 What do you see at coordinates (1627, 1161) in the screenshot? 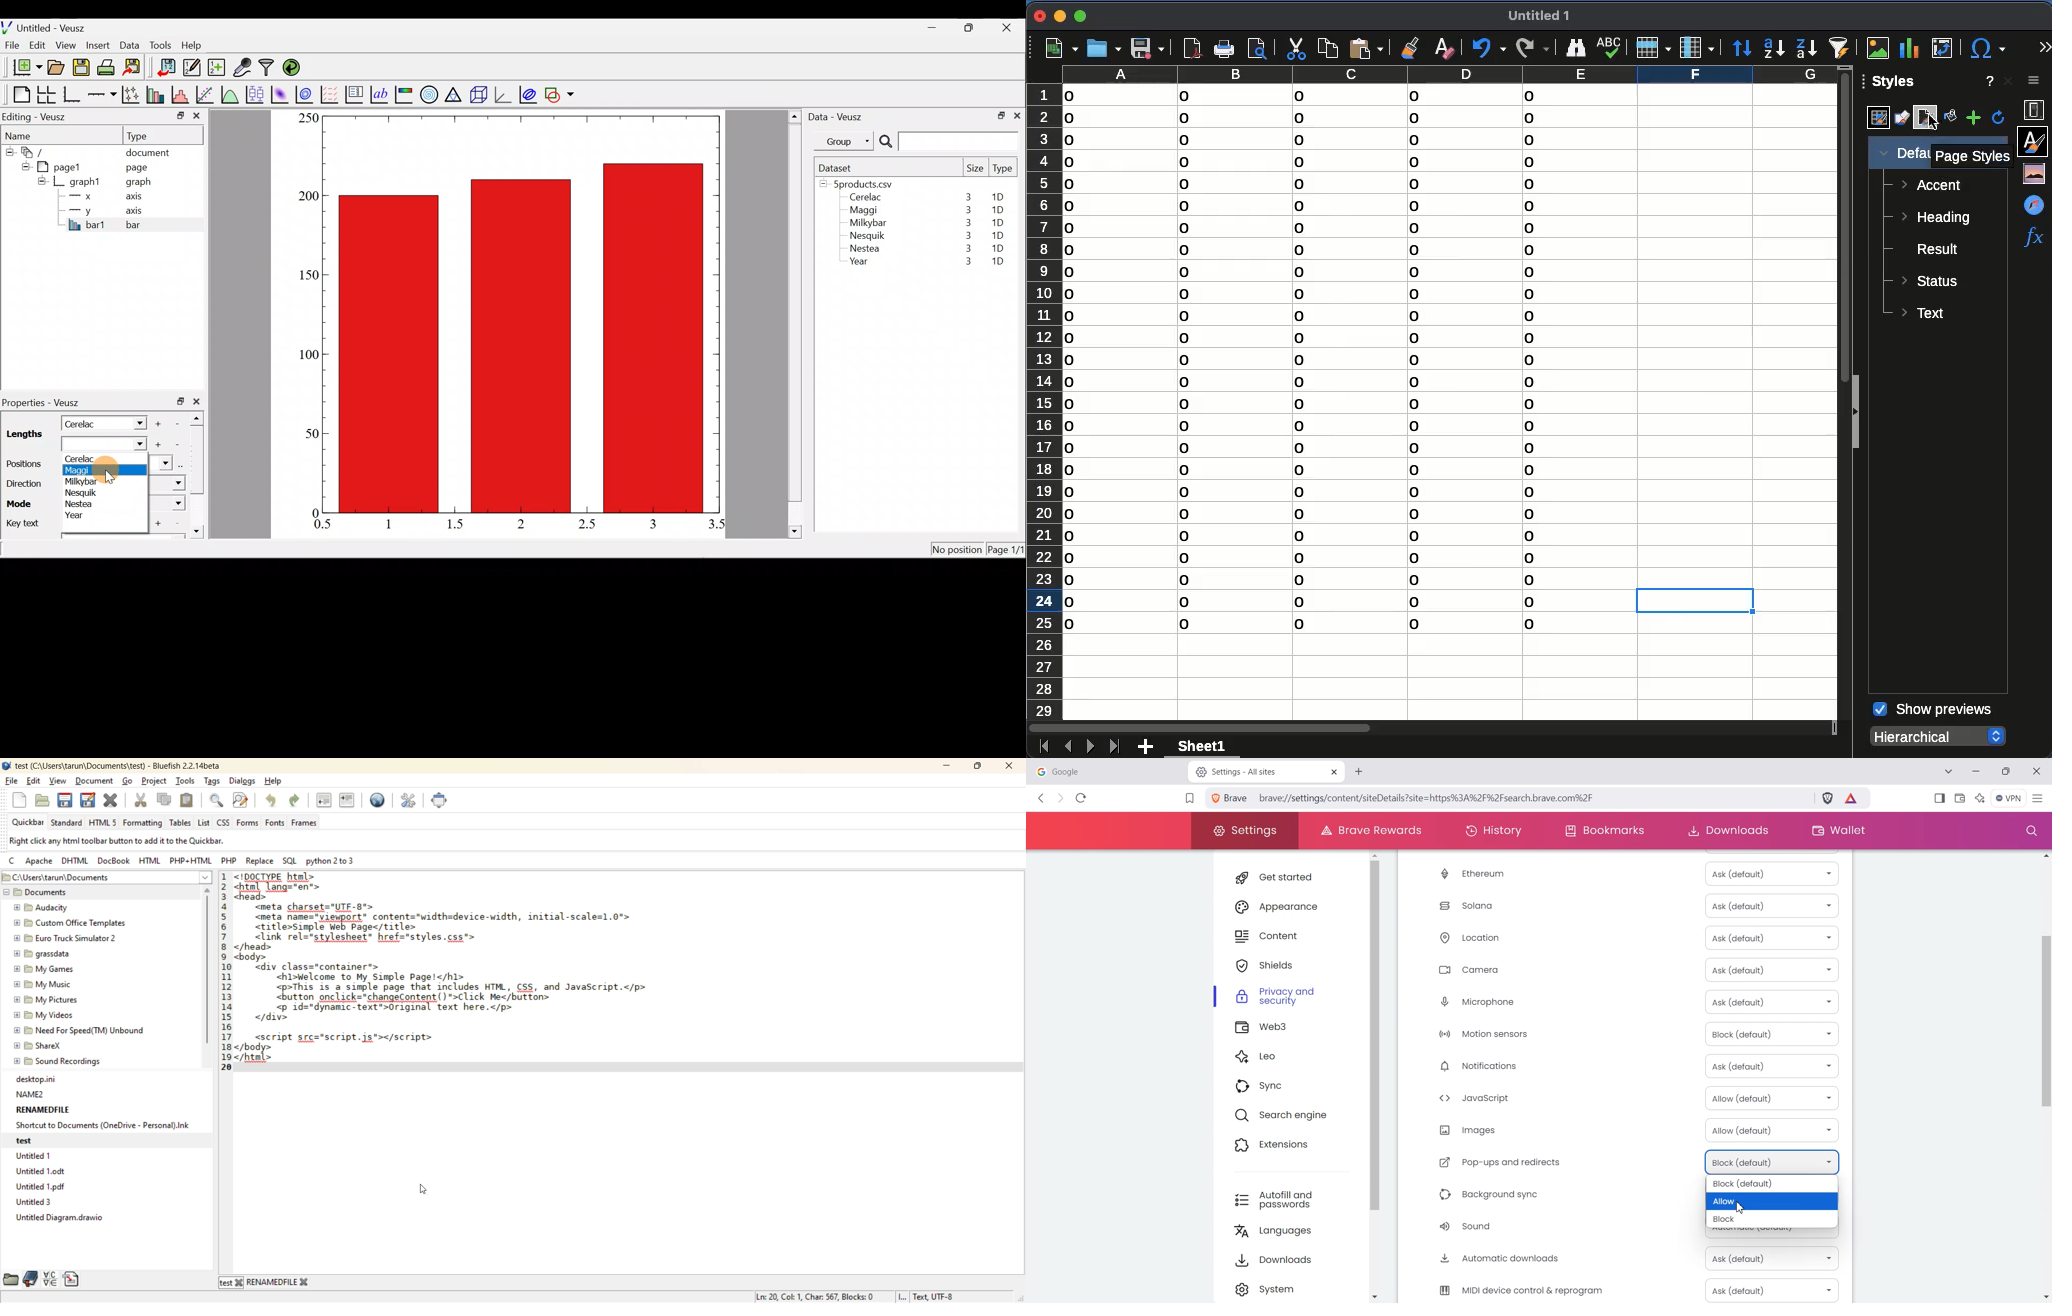
I see `Pop-ups and redirects Block (Default)` at bounding box center [1627, 1161].